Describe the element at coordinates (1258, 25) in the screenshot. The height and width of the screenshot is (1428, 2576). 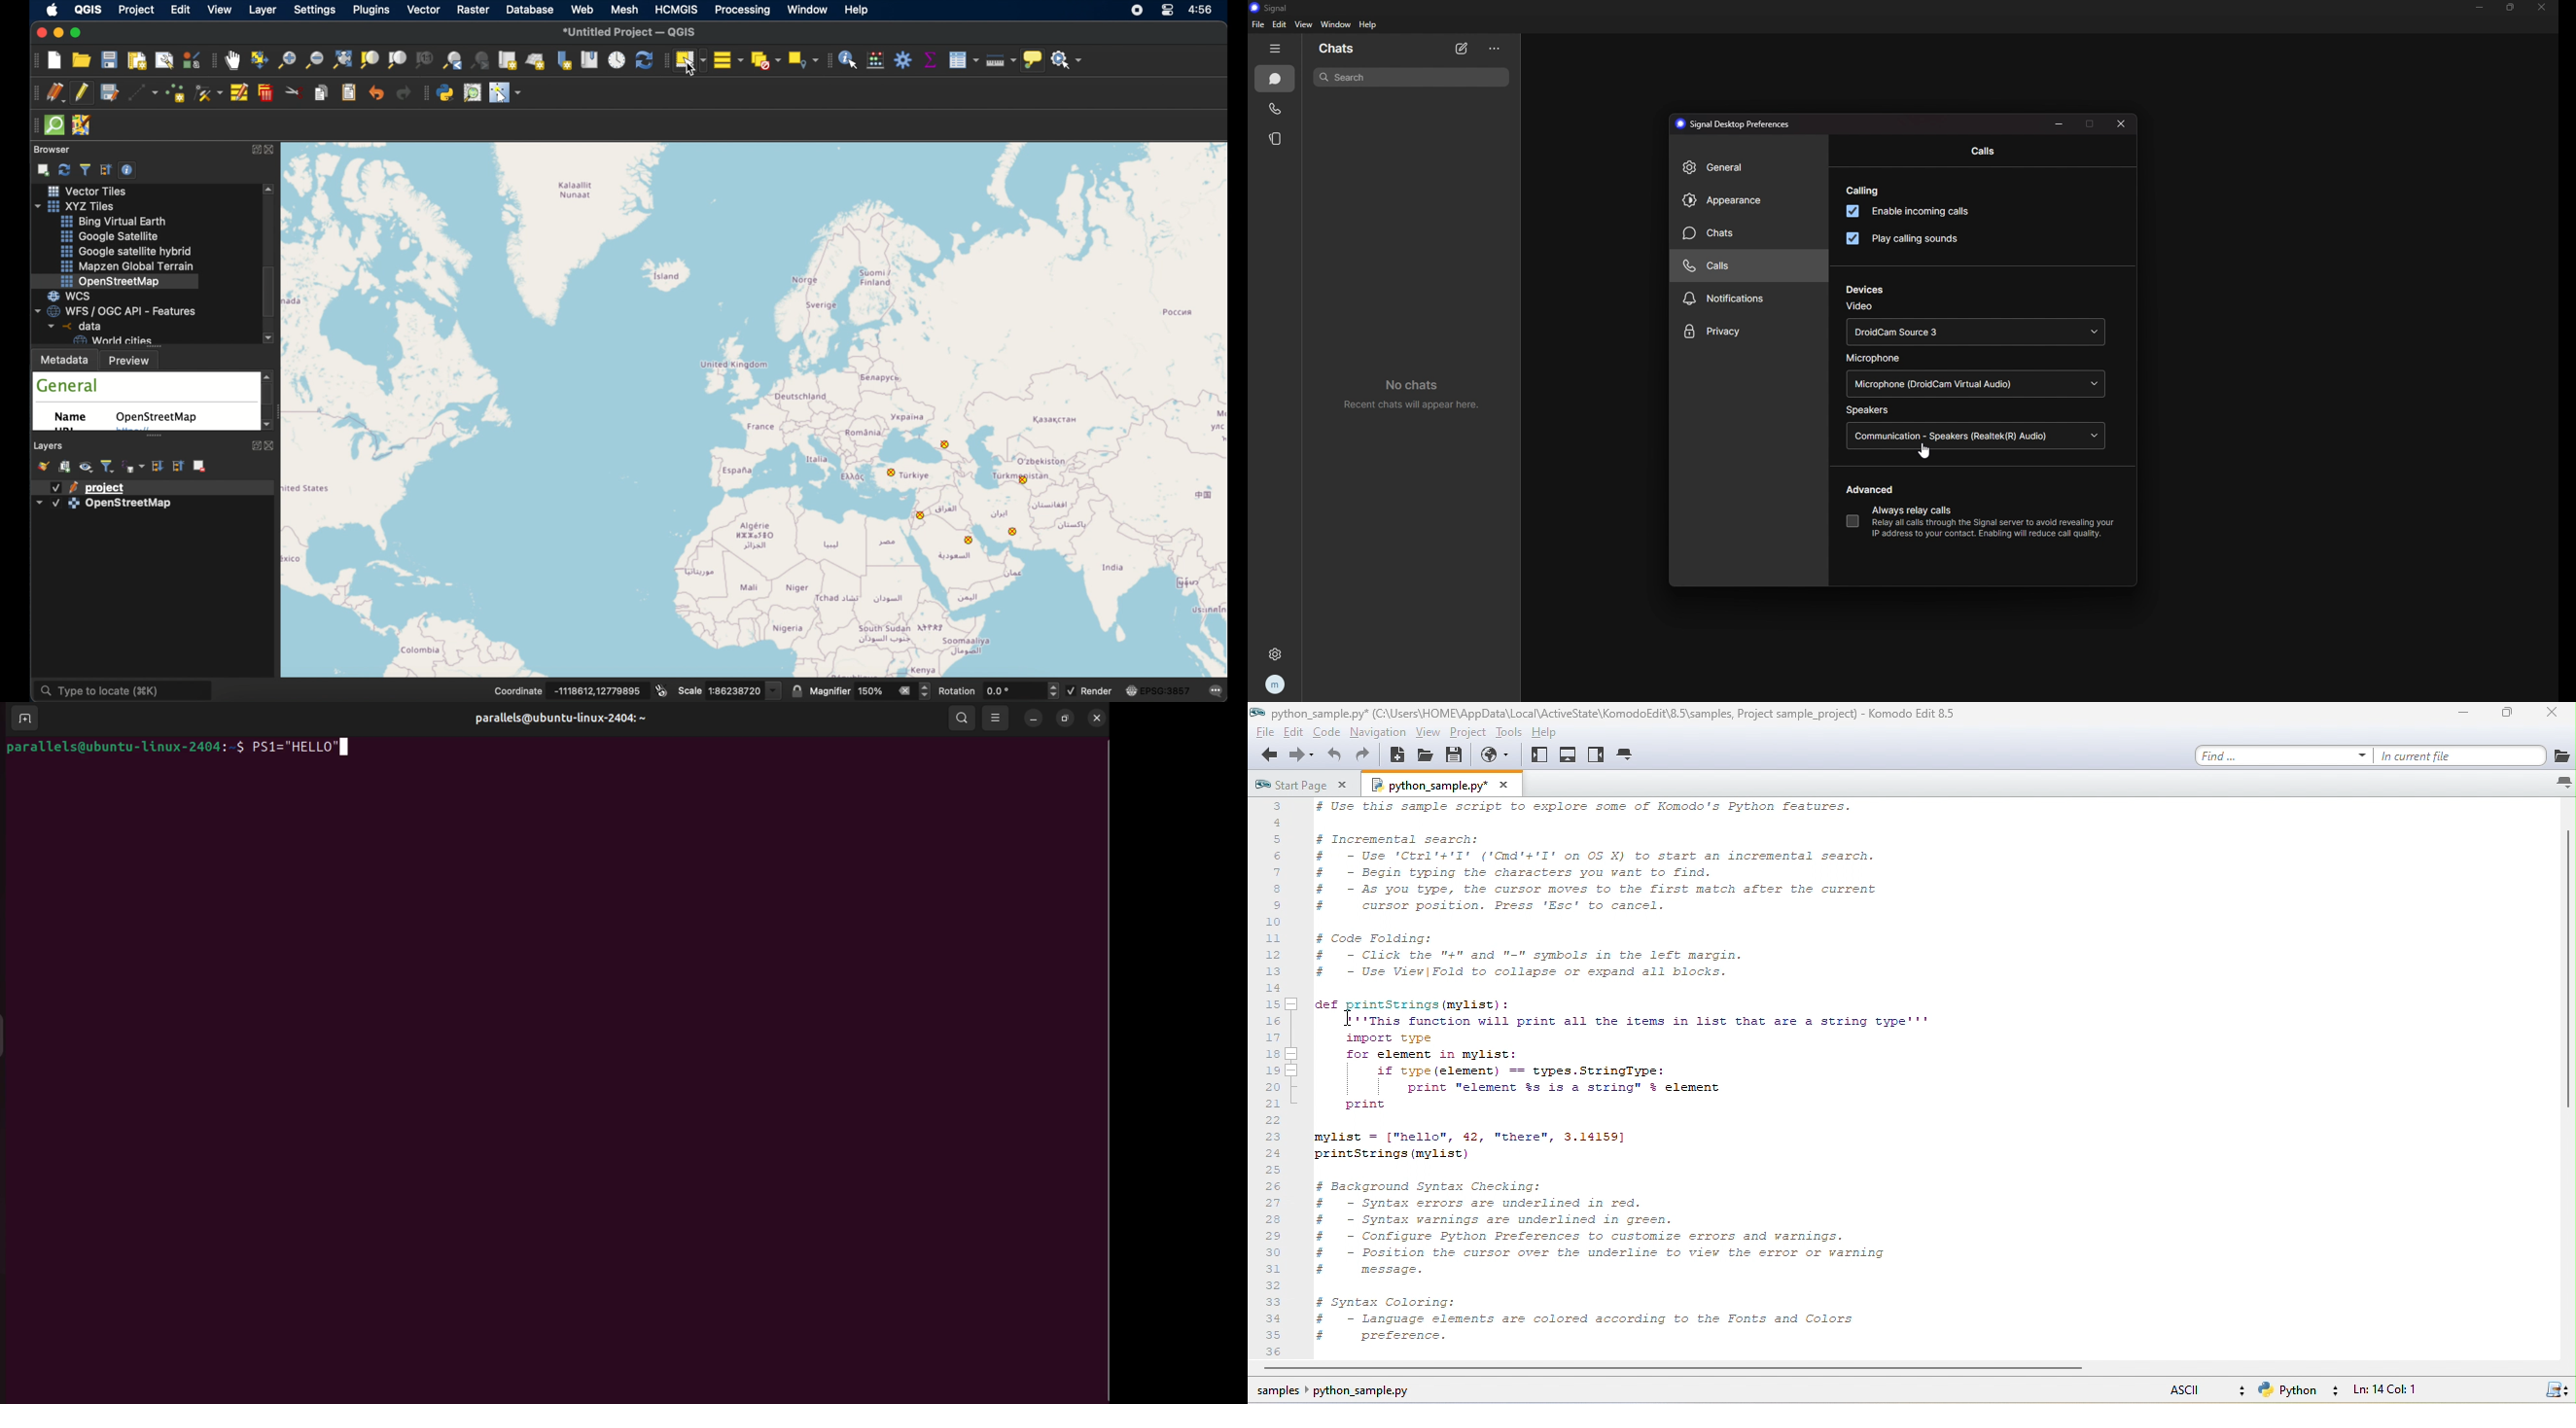
I see `file` at that location.